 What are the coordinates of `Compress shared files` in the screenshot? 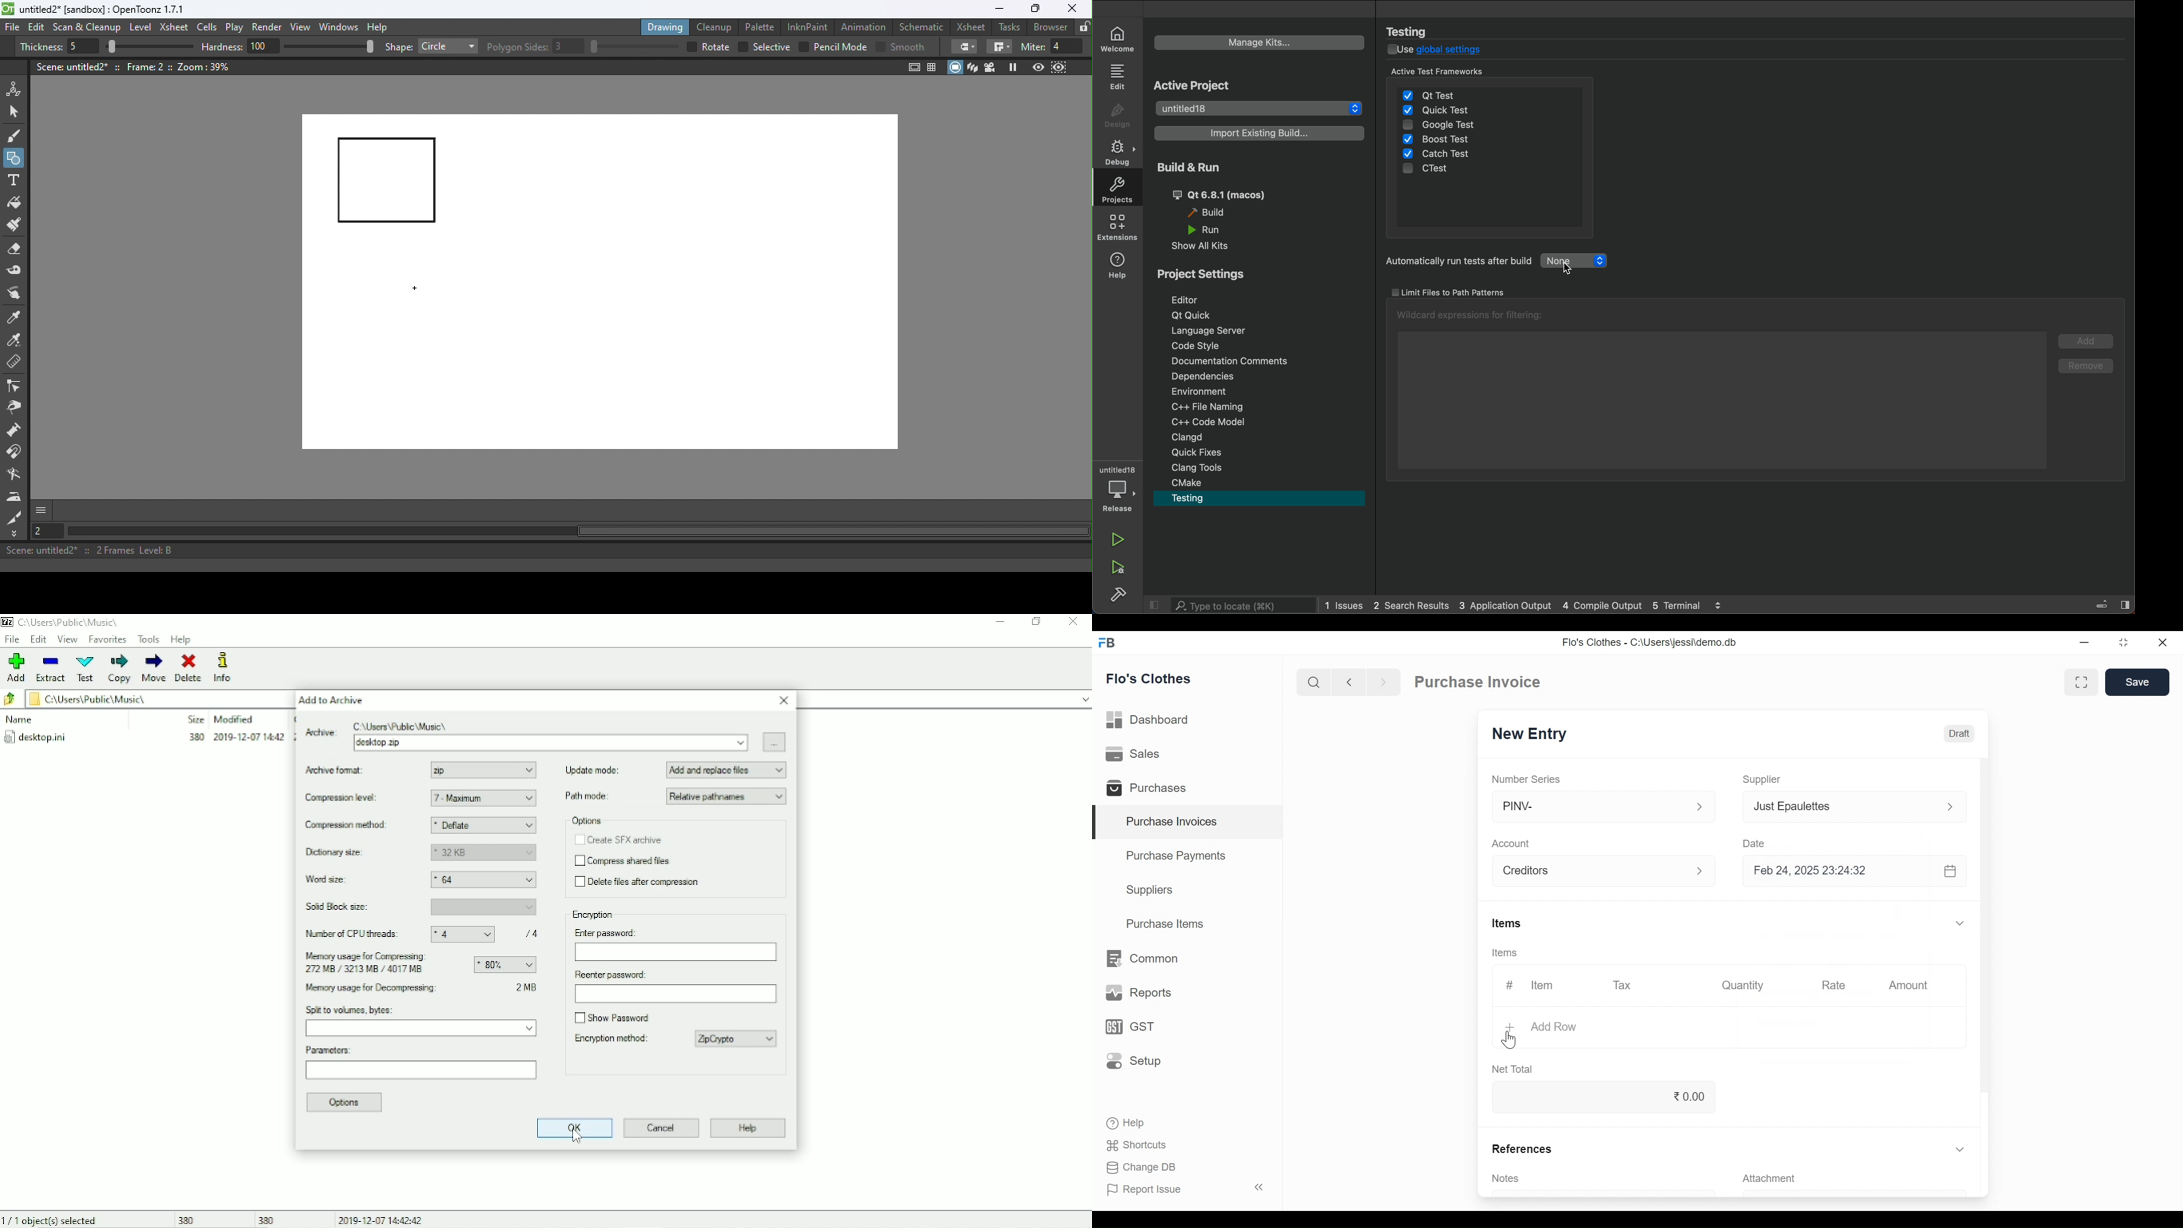 It's located at (624, 862).